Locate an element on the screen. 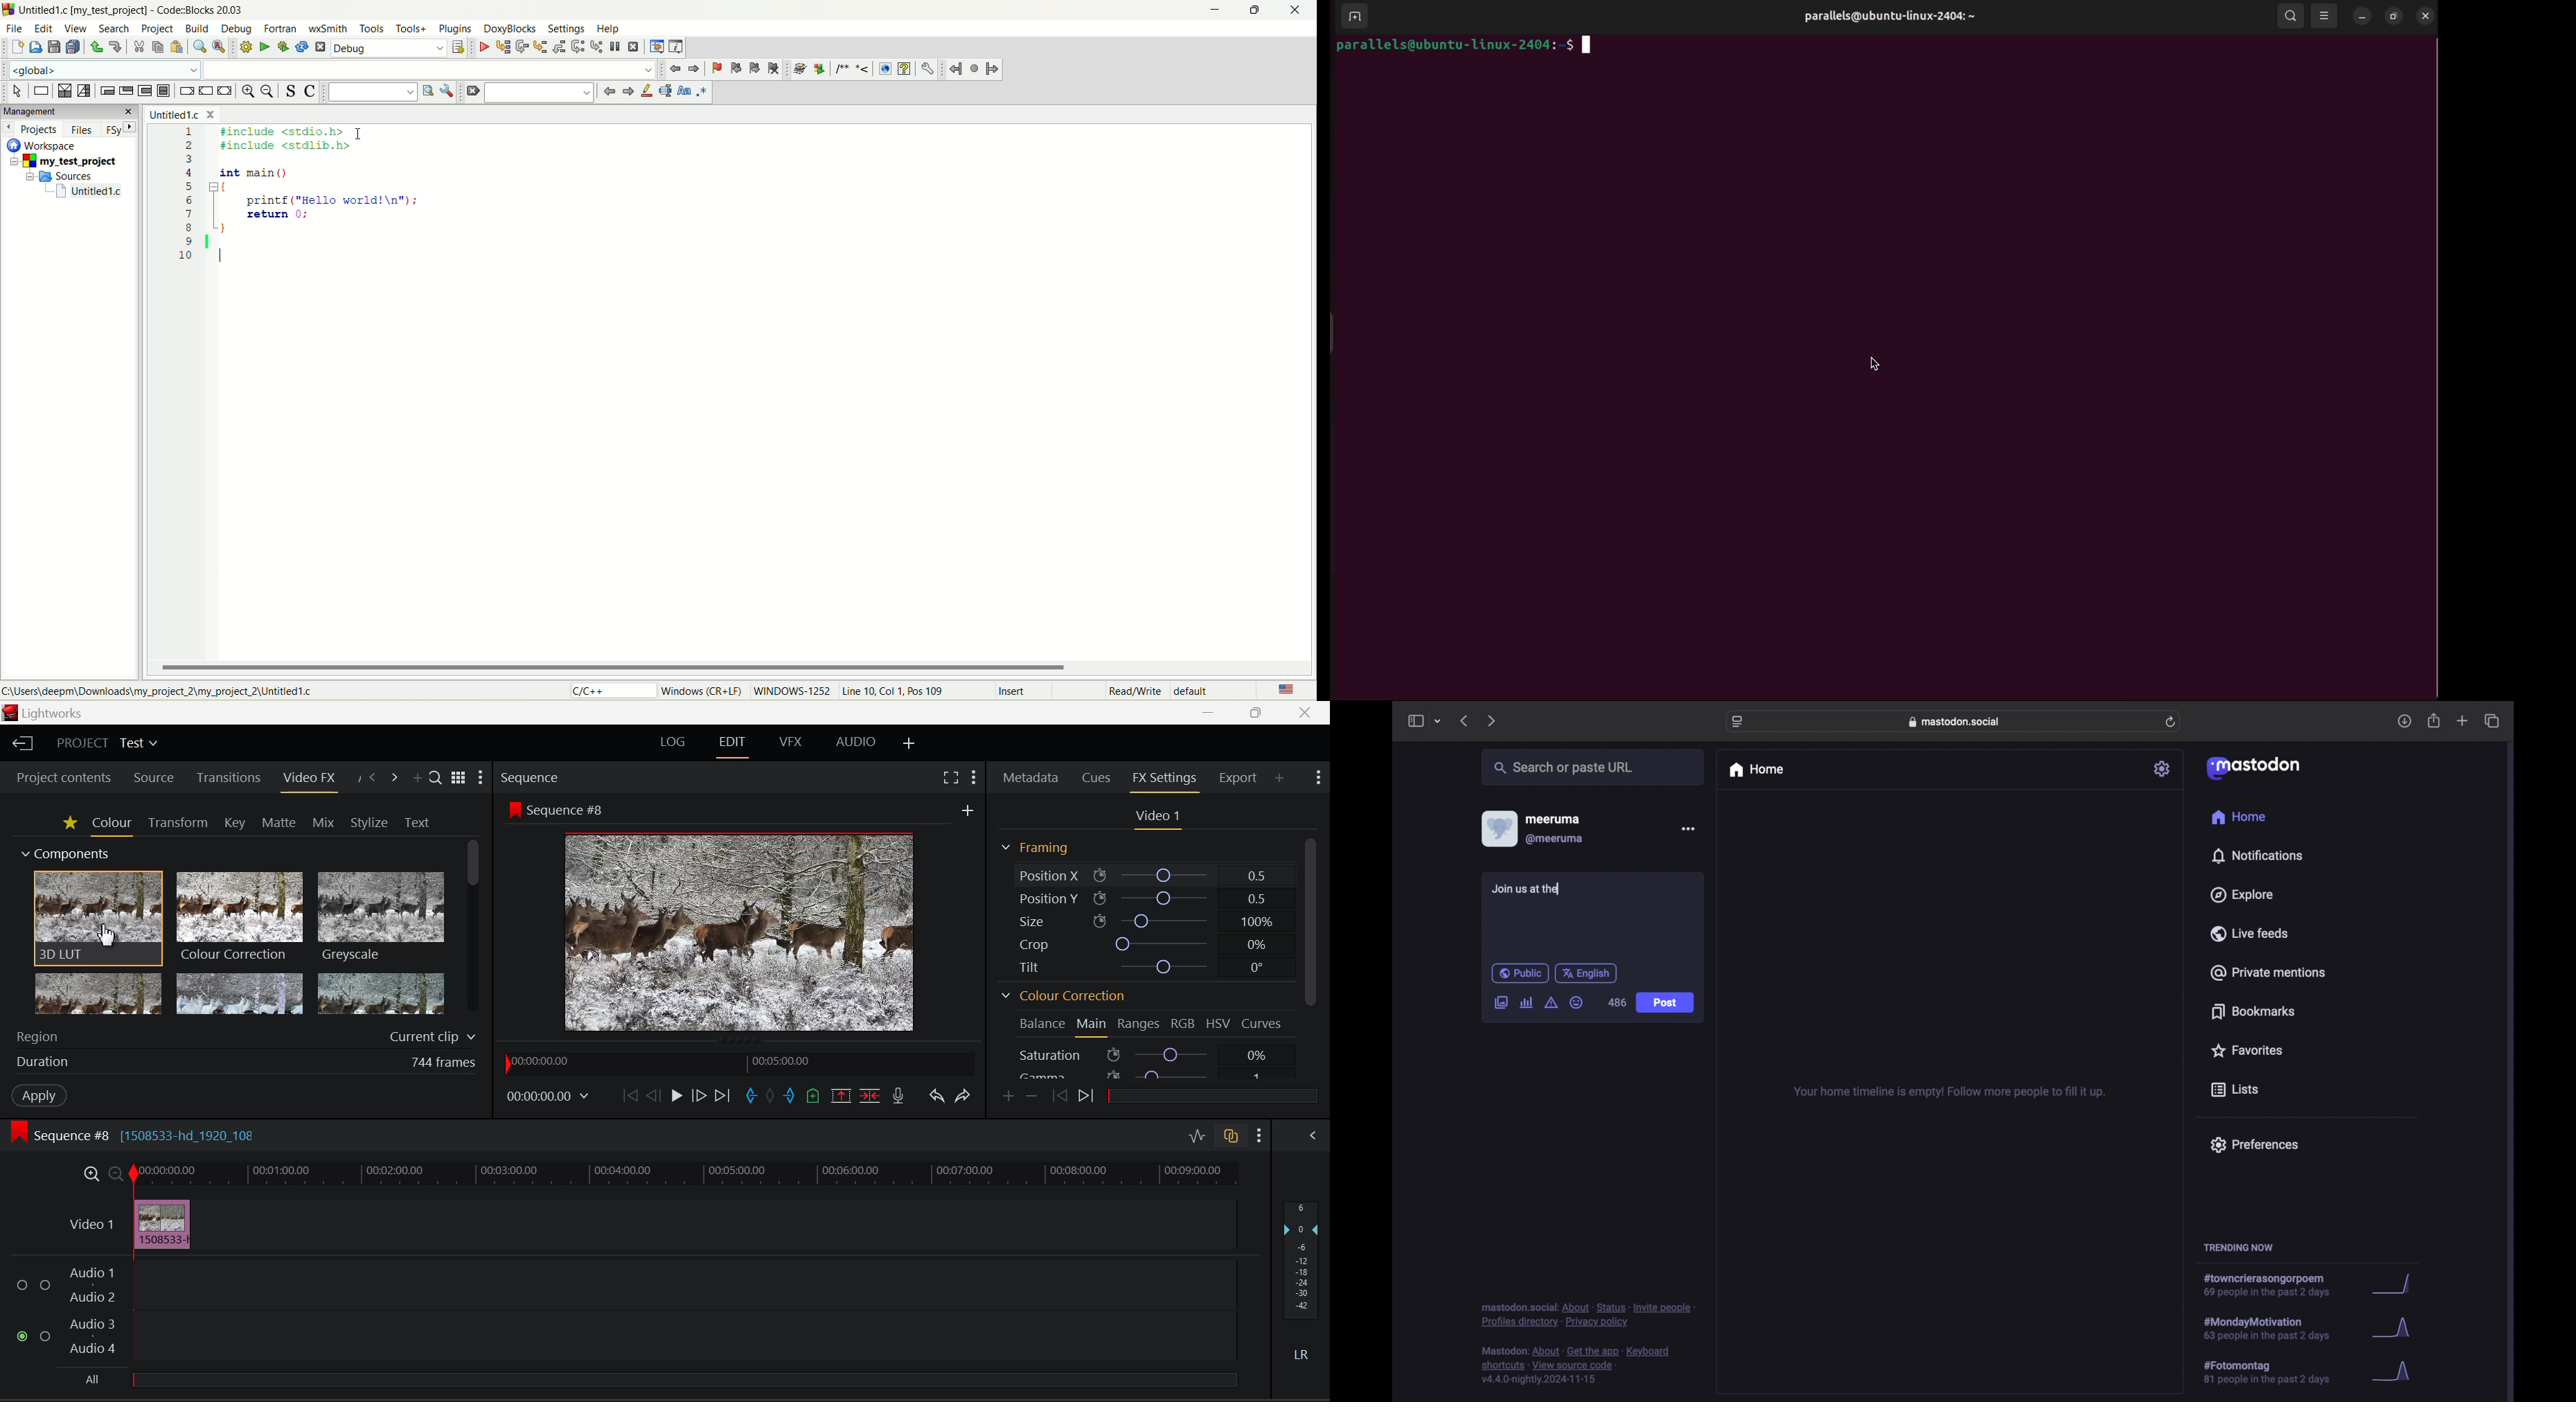 This screenshot has height=1428, width=2576. FX Settings is located at coordinates (1163, 781).